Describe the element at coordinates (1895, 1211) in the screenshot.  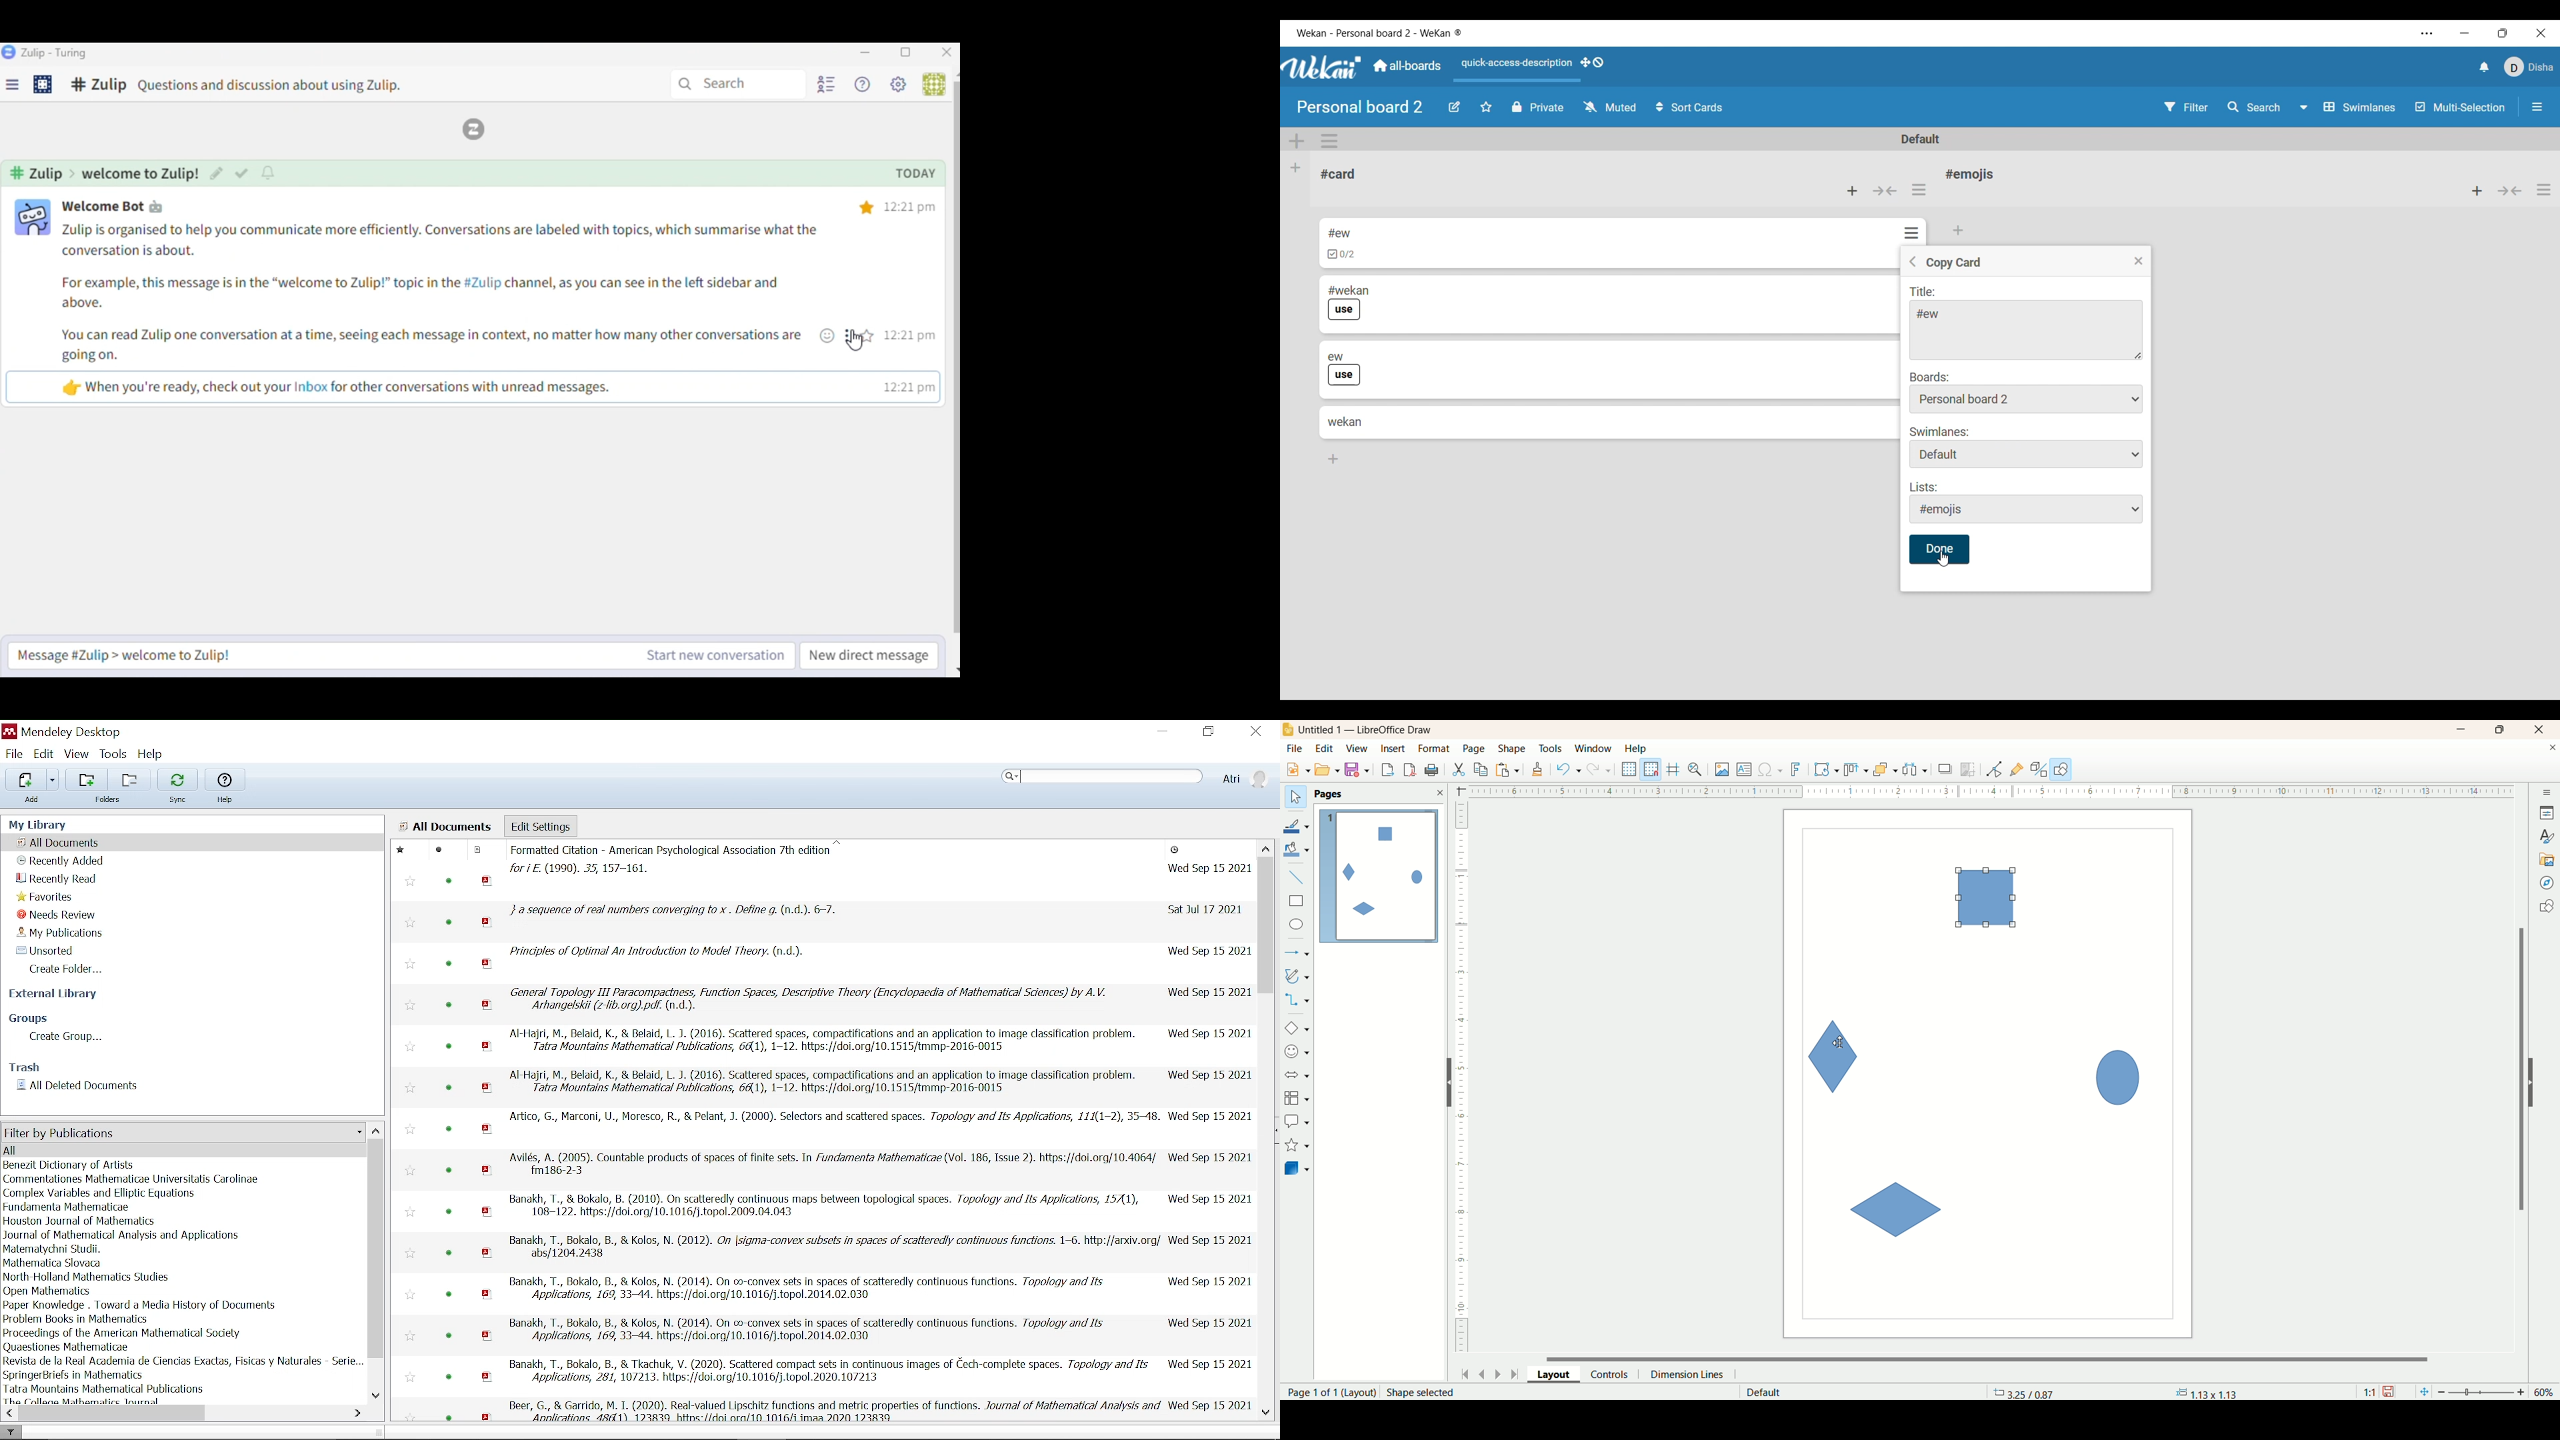
I see `unselected shape` at that location.